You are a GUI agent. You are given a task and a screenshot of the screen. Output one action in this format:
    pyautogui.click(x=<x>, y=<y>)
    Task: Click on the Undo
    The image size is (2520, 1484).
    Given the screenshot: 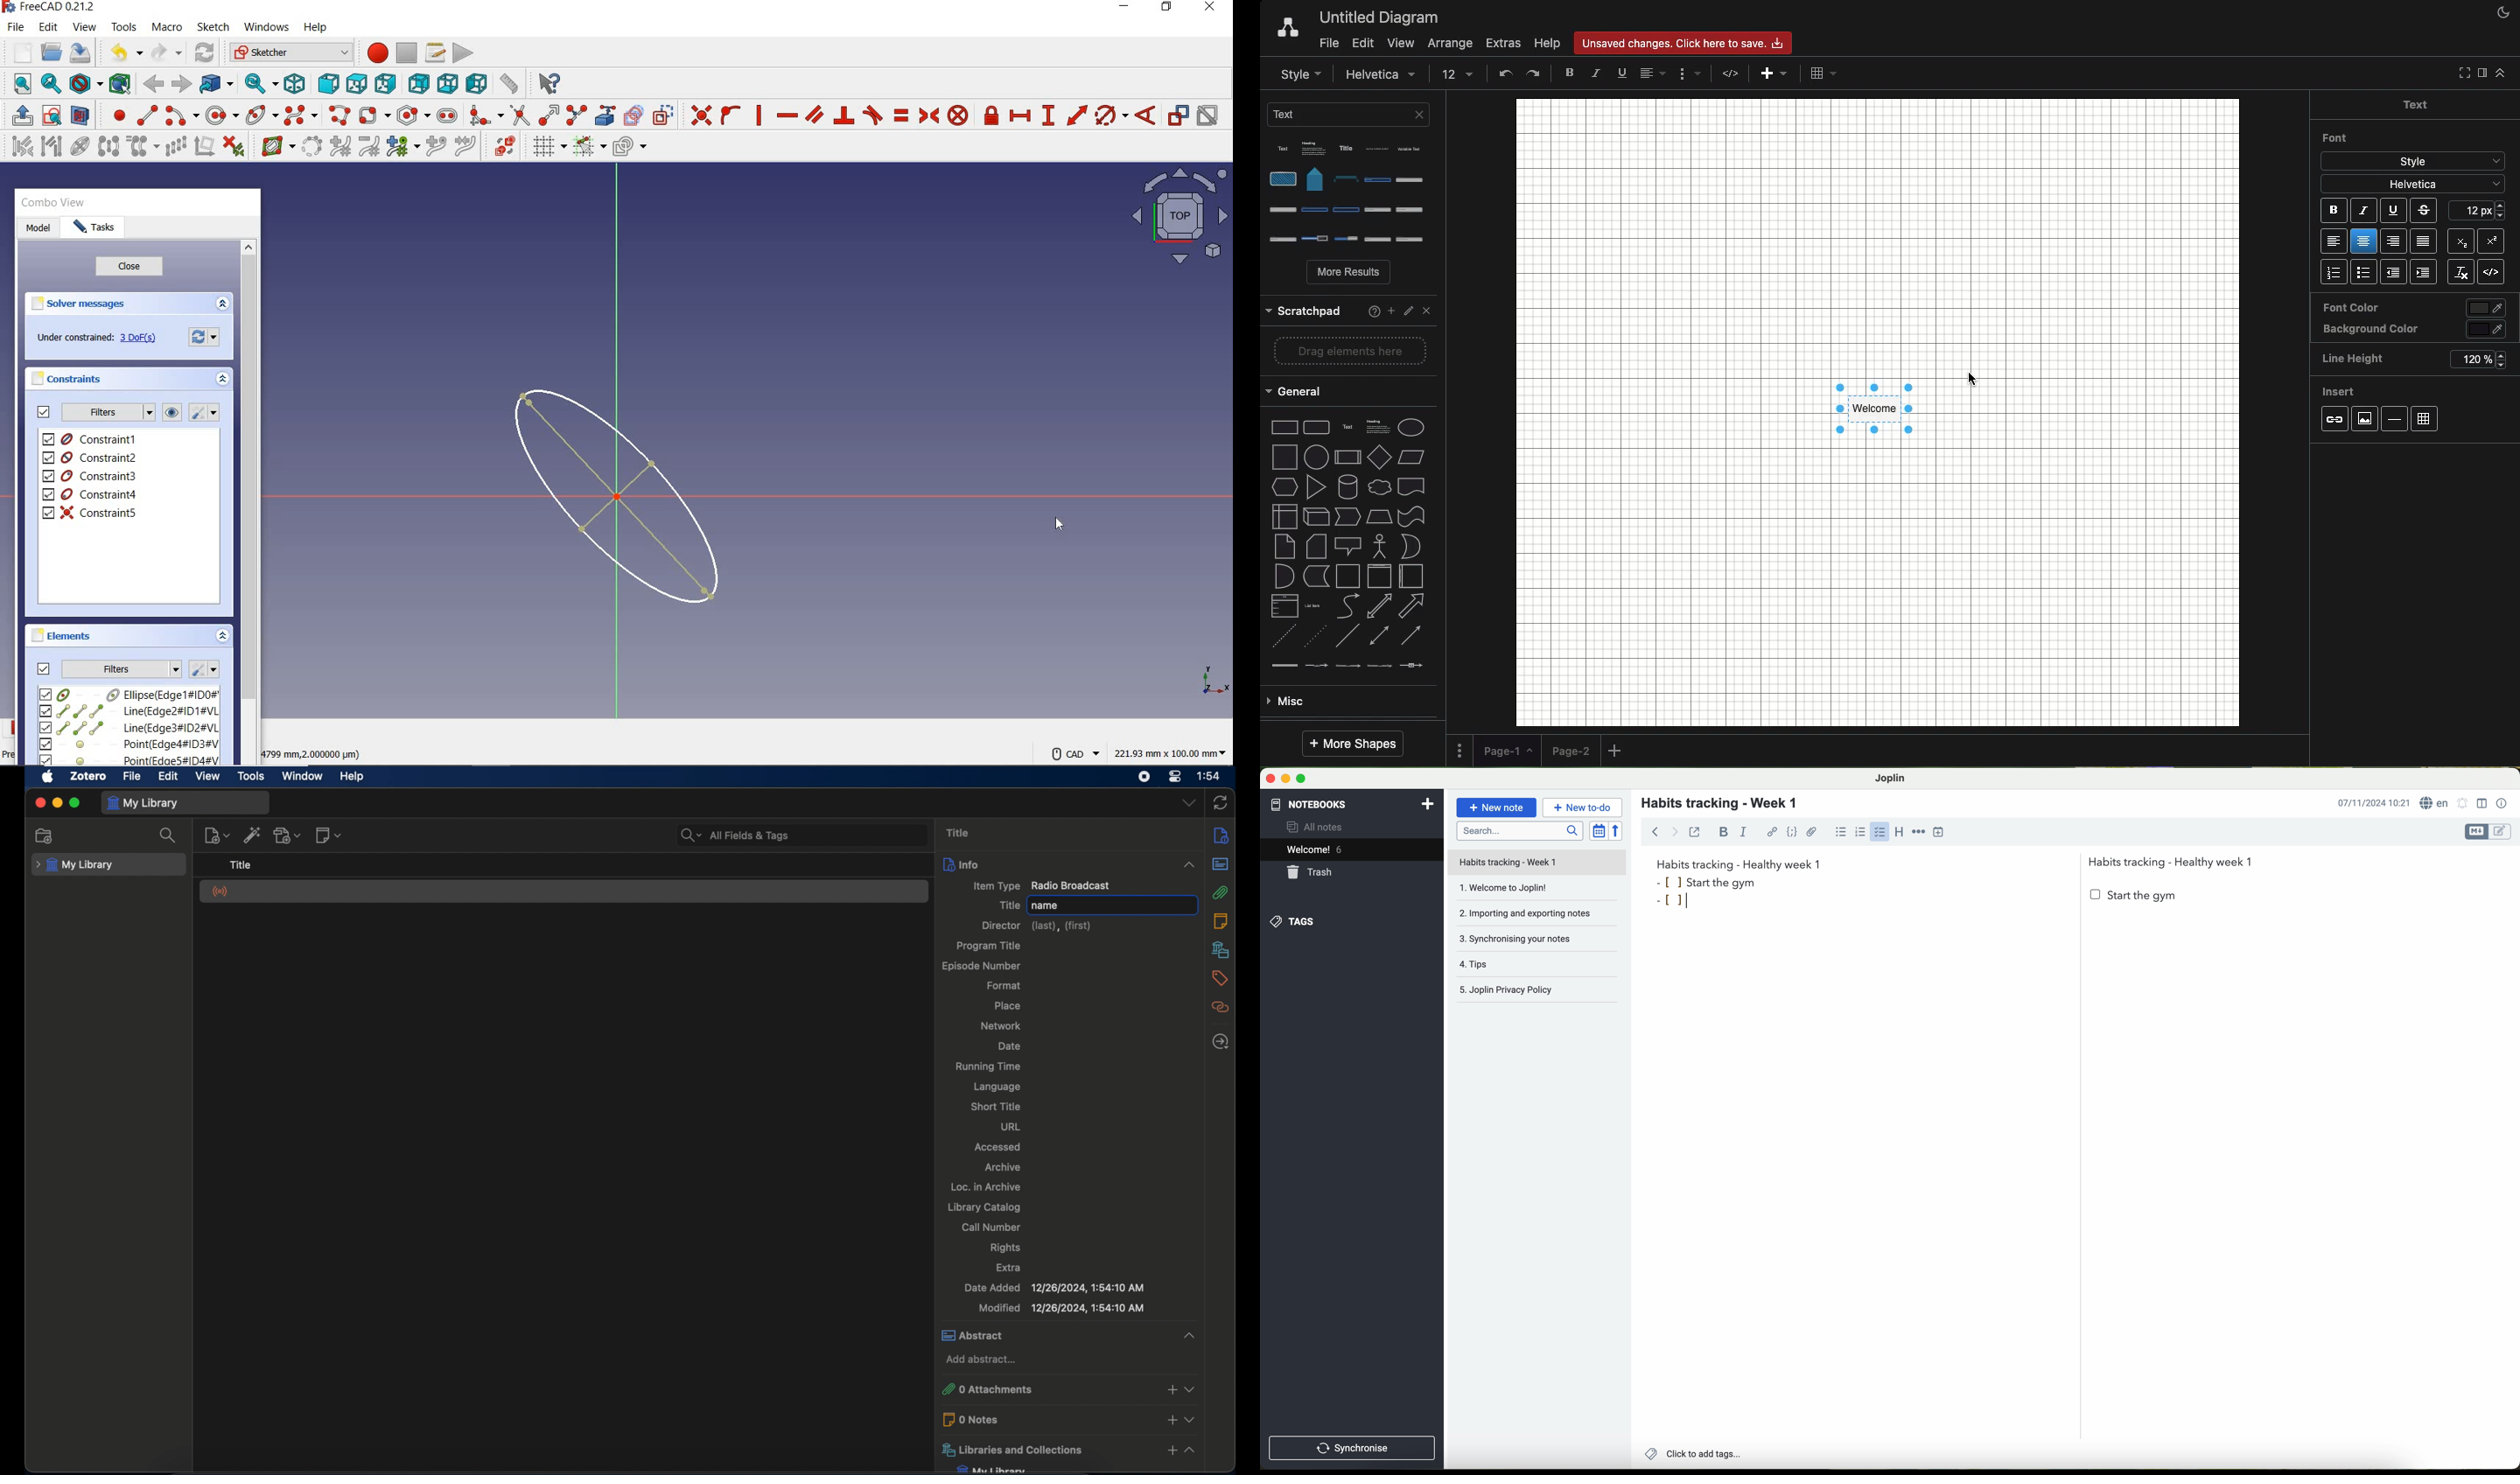 What is the action you would take?
    pyautogui.click(x=1469, y=74)
    